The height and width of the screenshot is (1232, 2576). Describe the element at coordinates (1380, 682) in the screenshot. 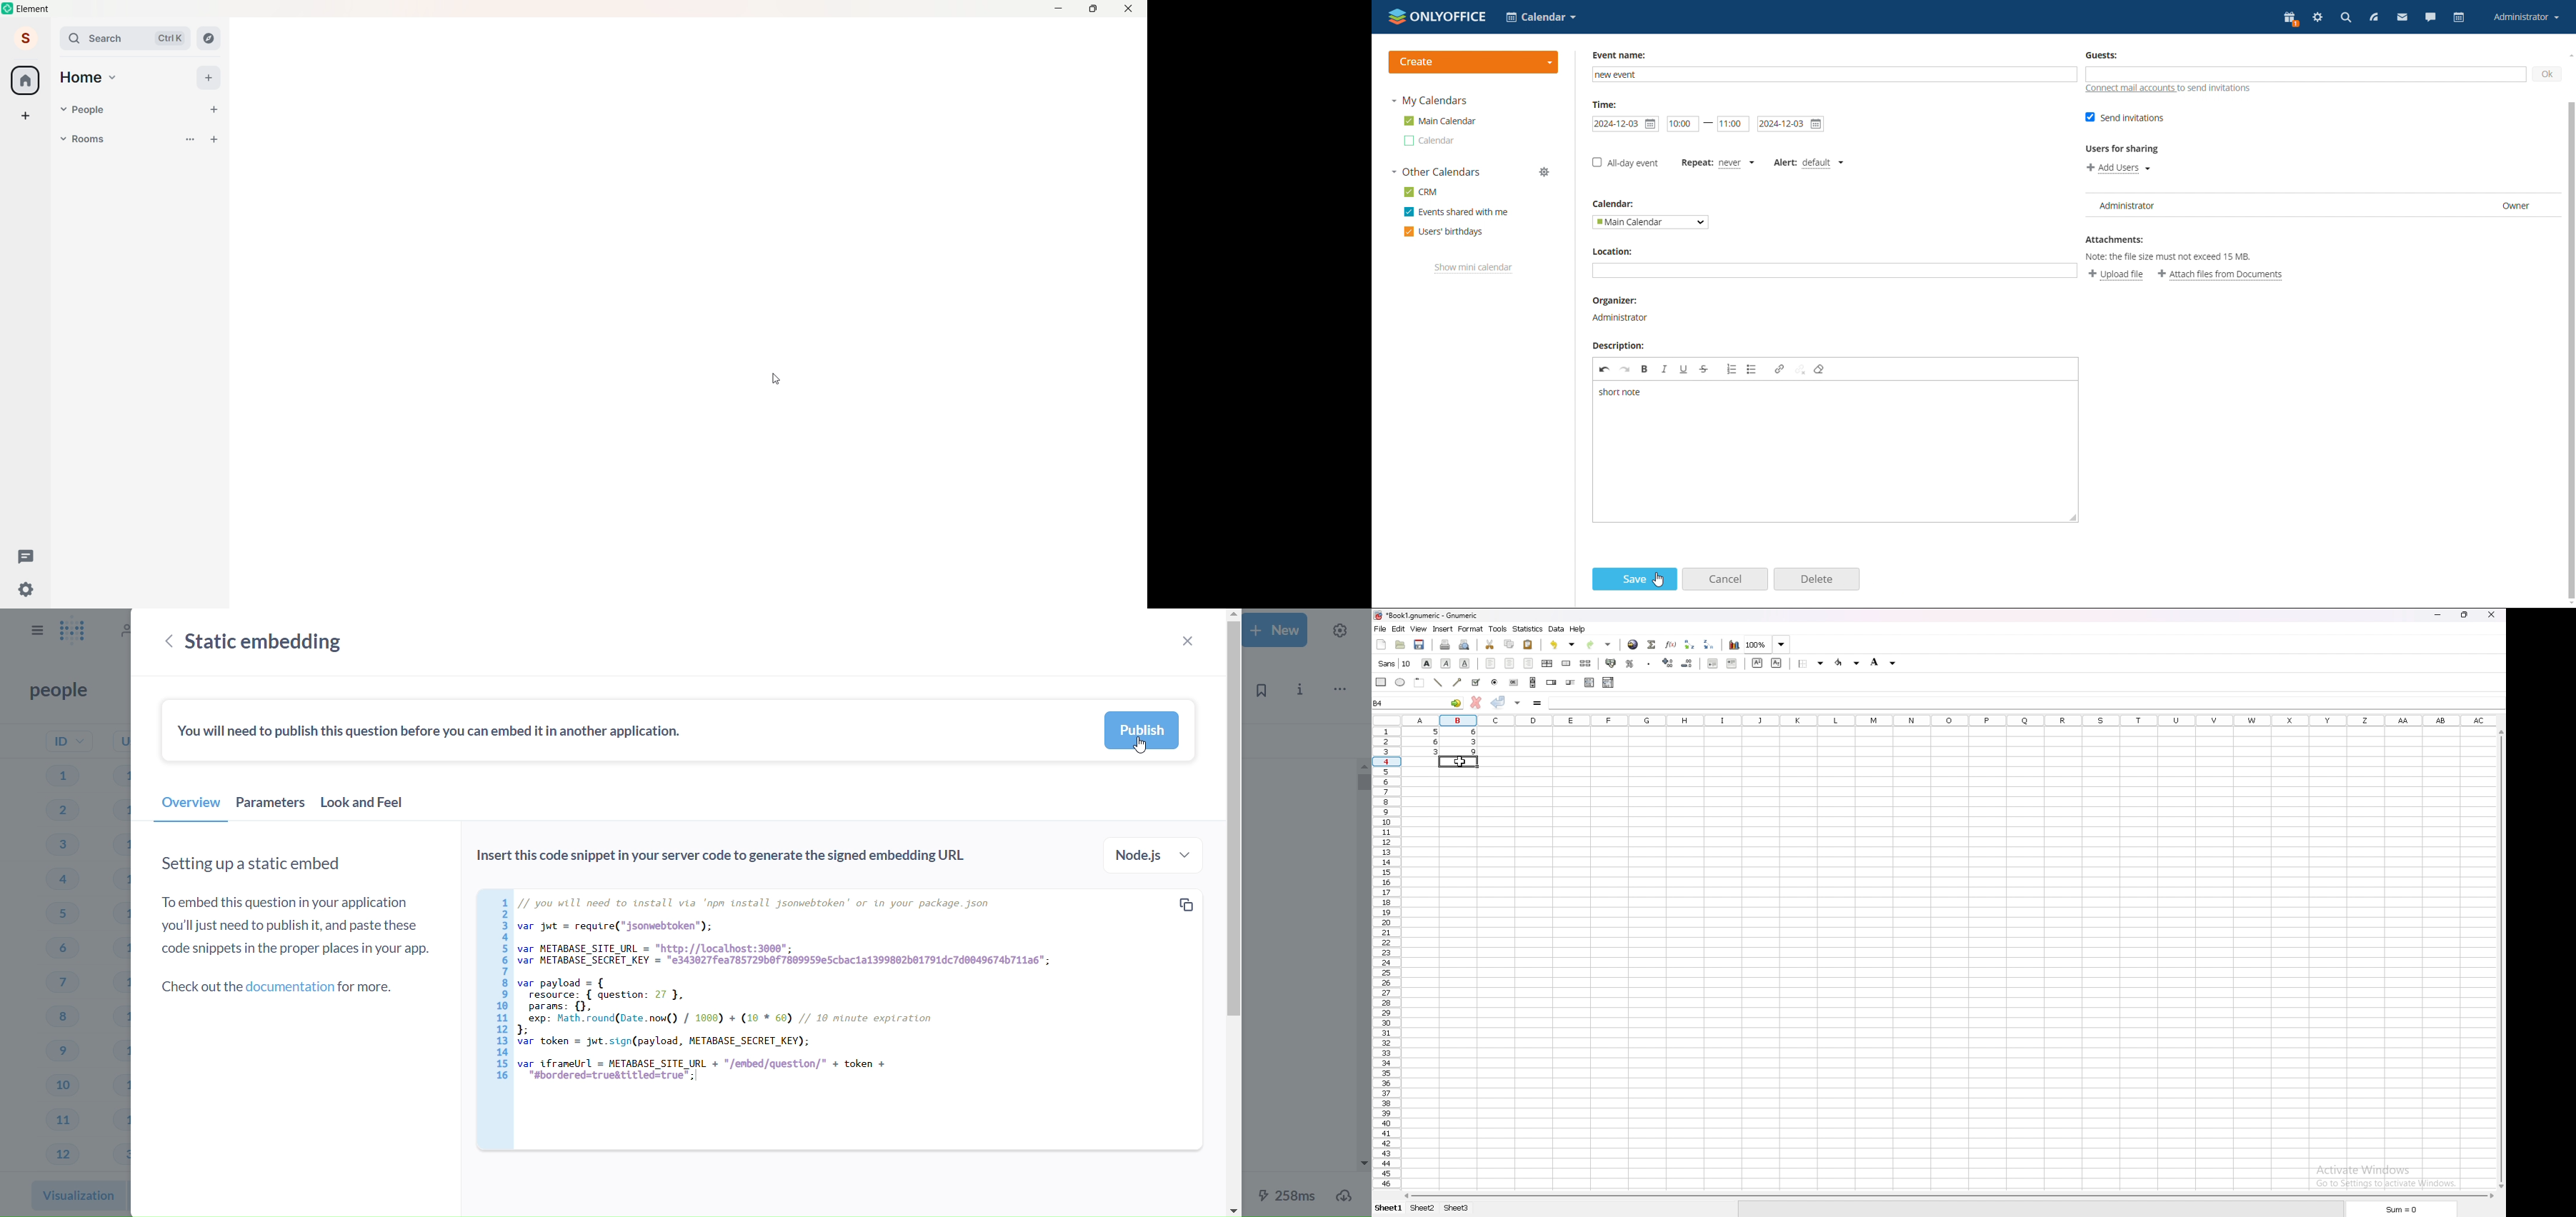

I see `rectangle` at that location.